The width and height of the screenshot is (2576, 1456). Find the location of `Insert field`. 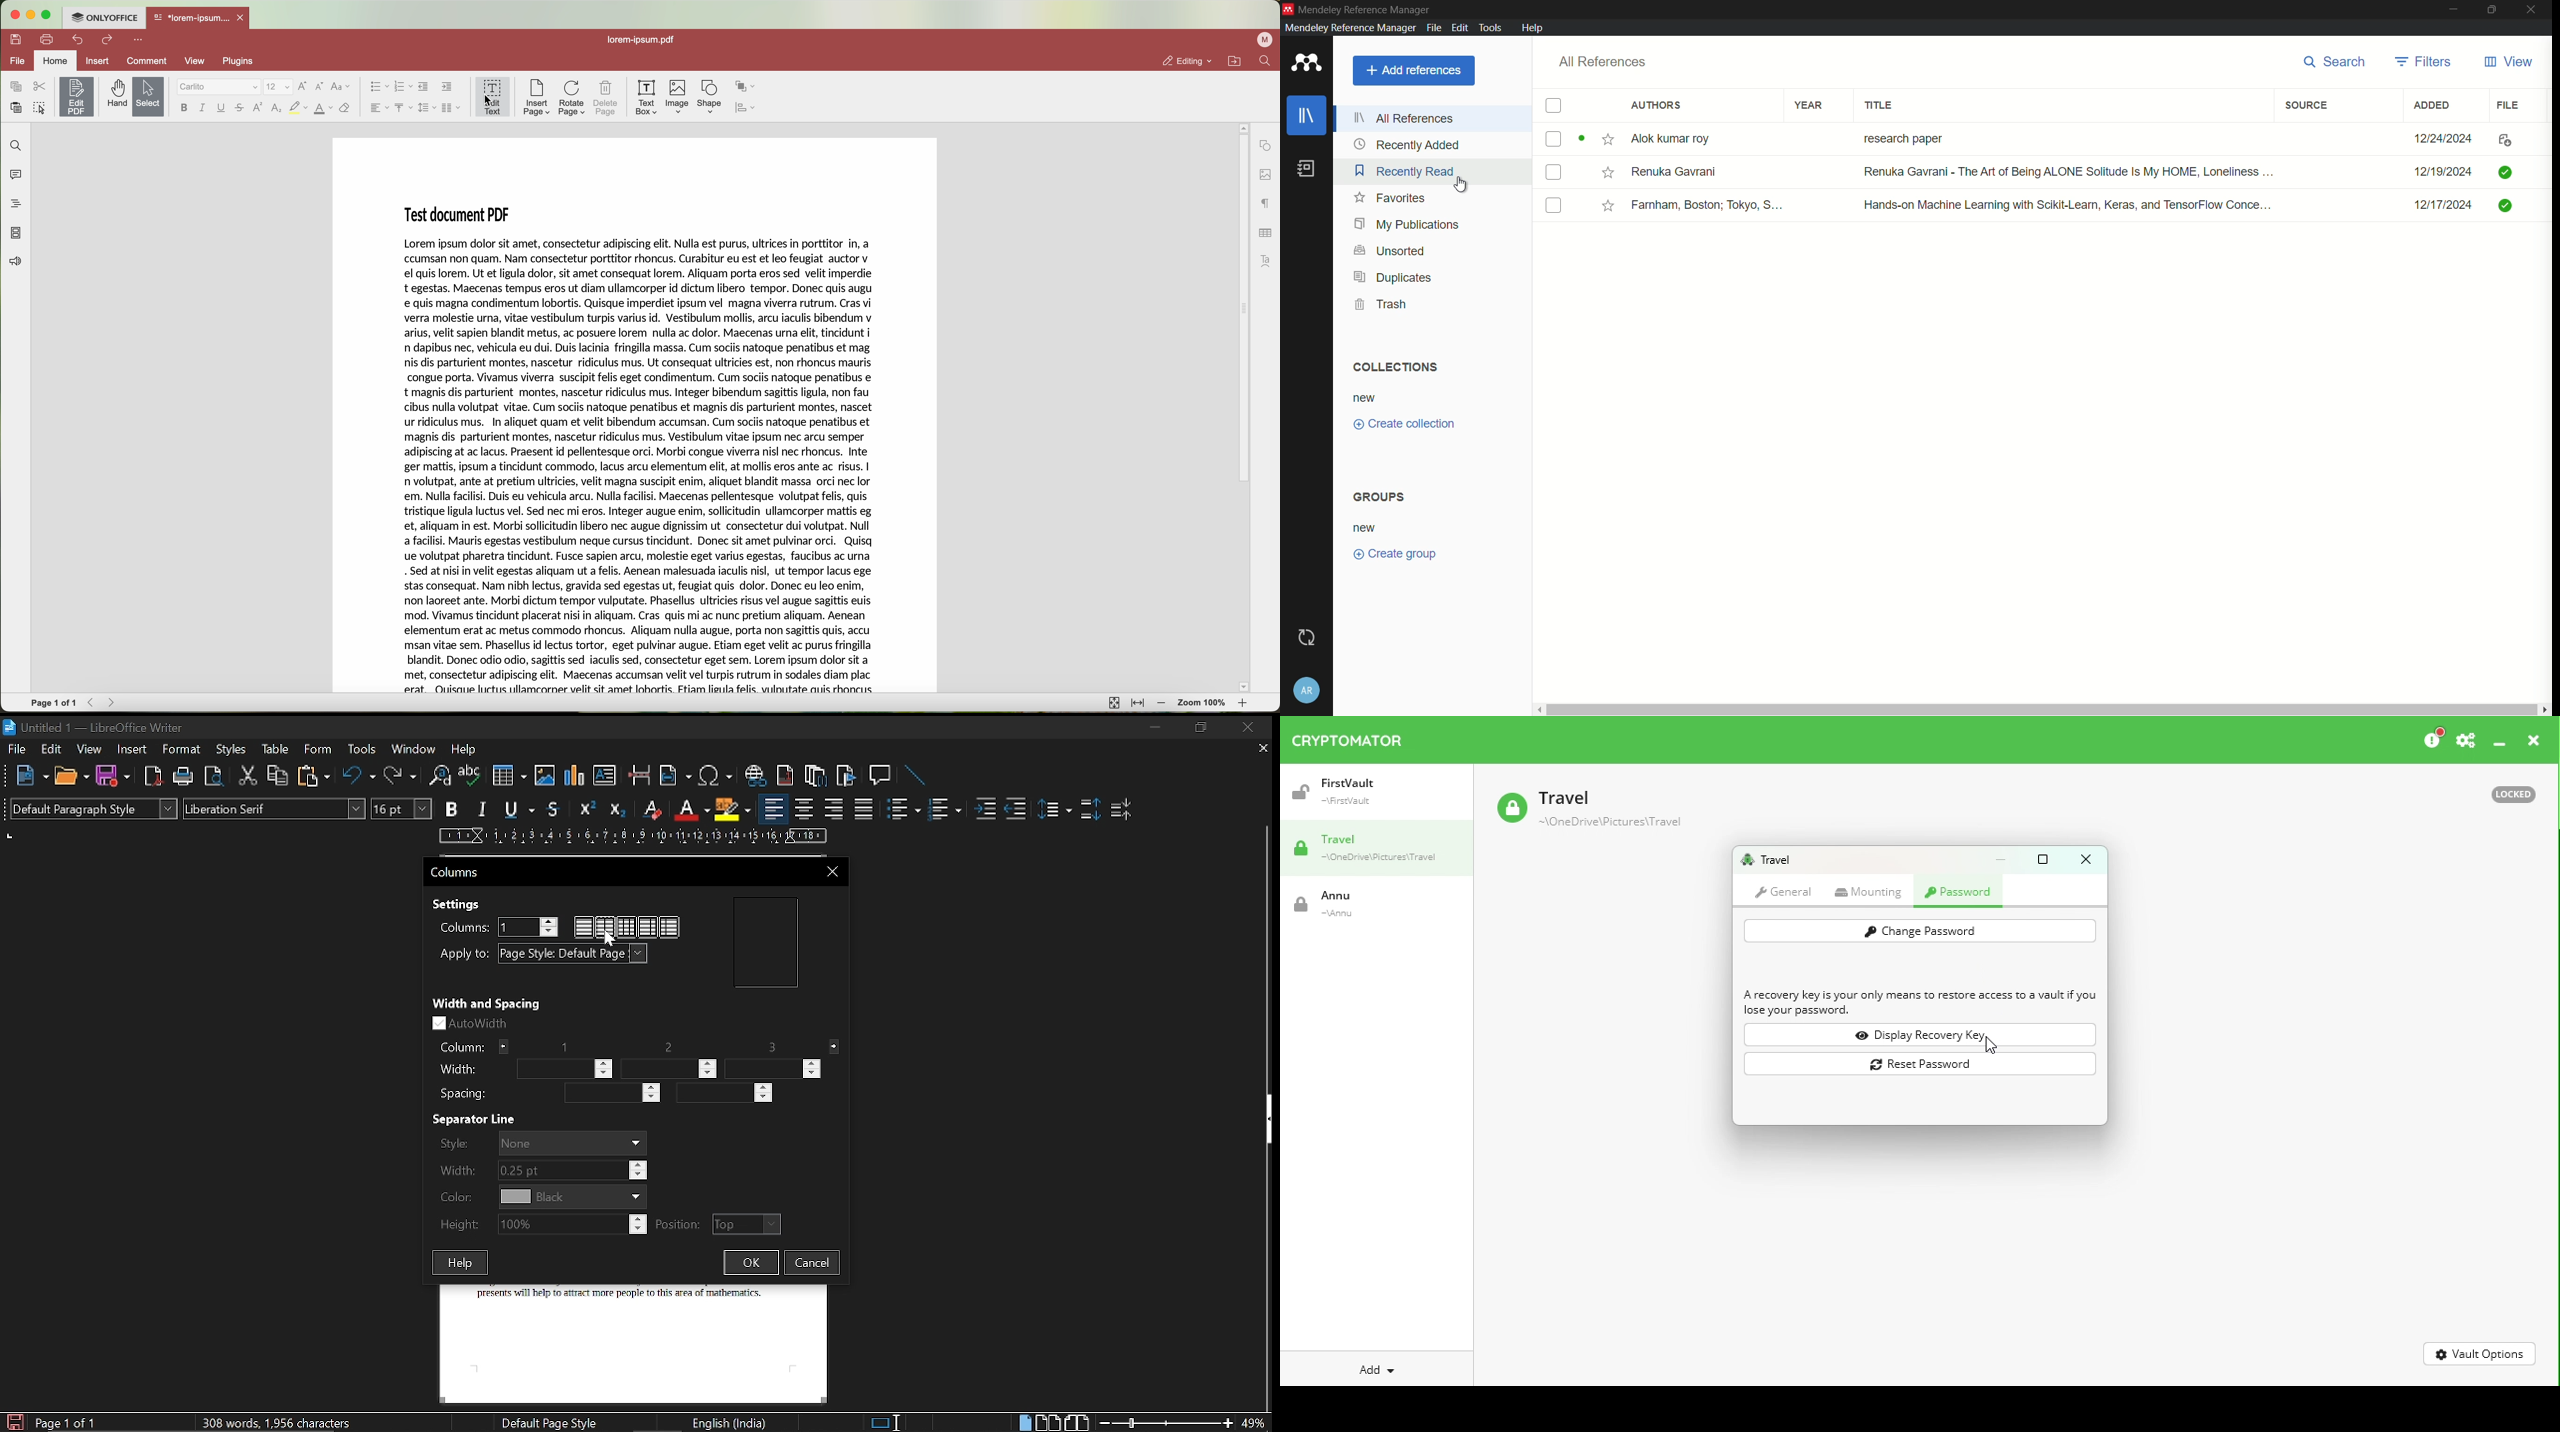

Insert field is located at coordinates (675, 777).